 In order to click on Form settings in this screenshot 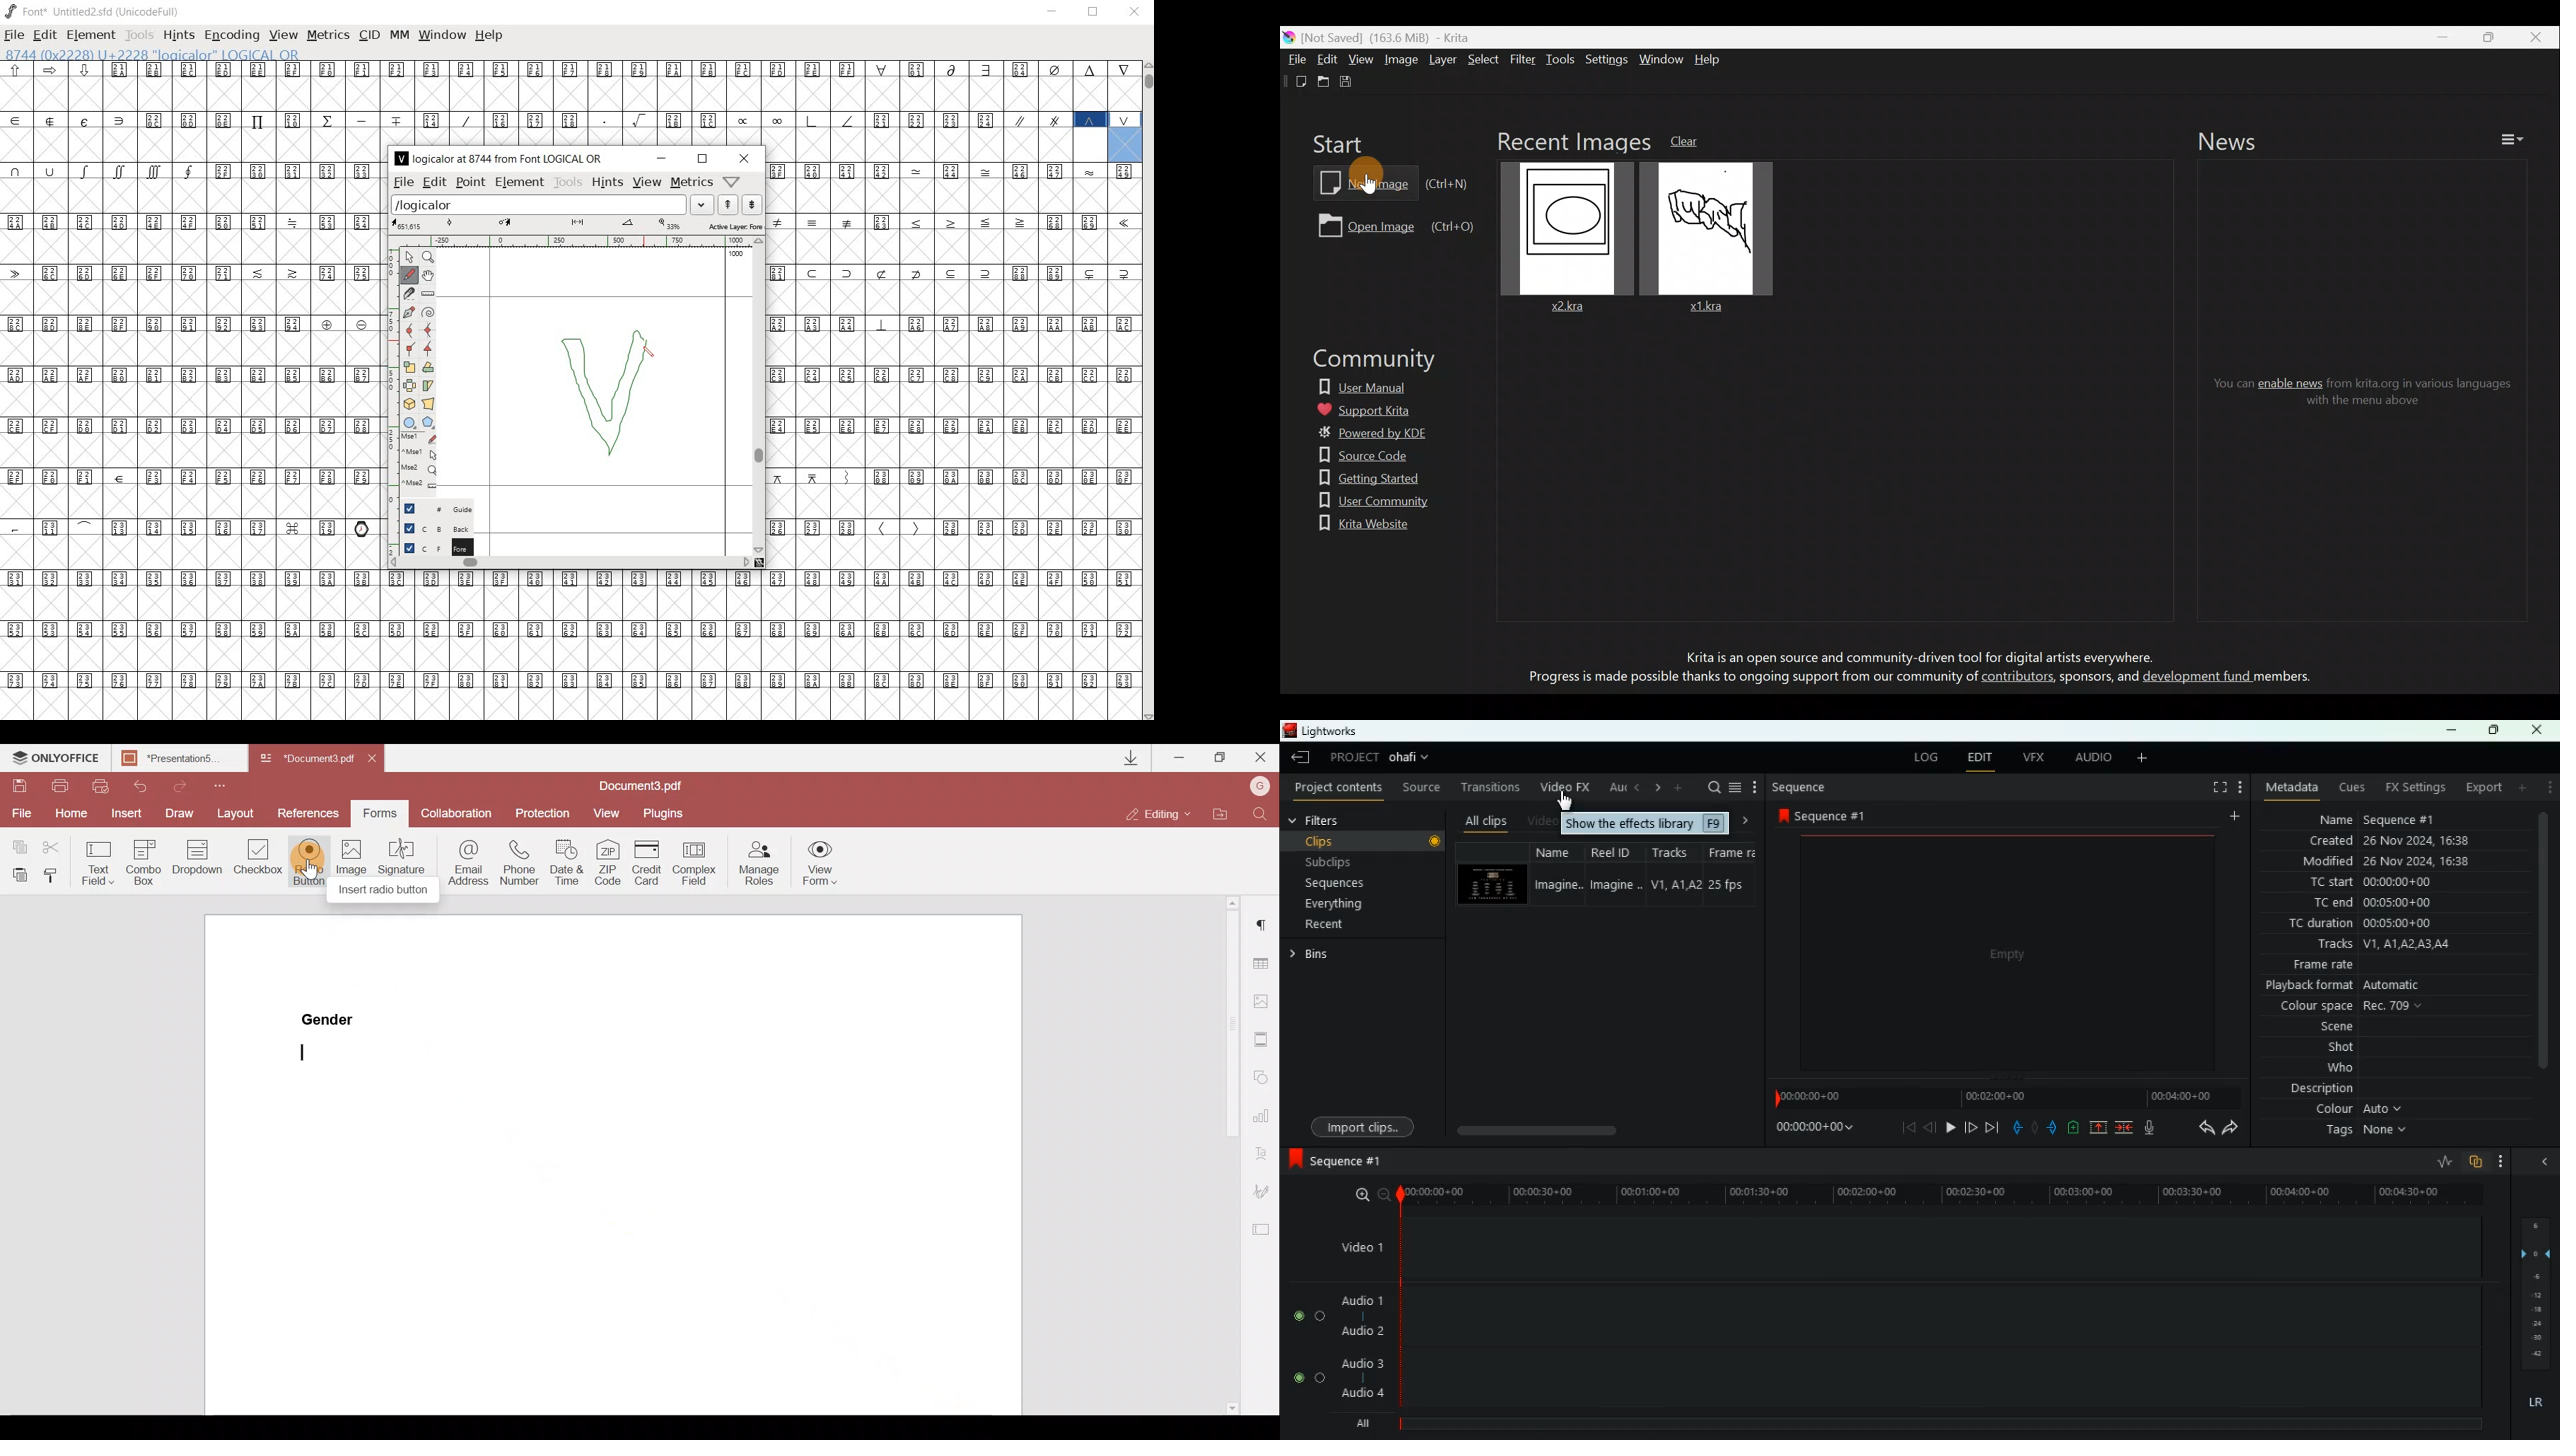, I will do `click(1264, 1233)`.